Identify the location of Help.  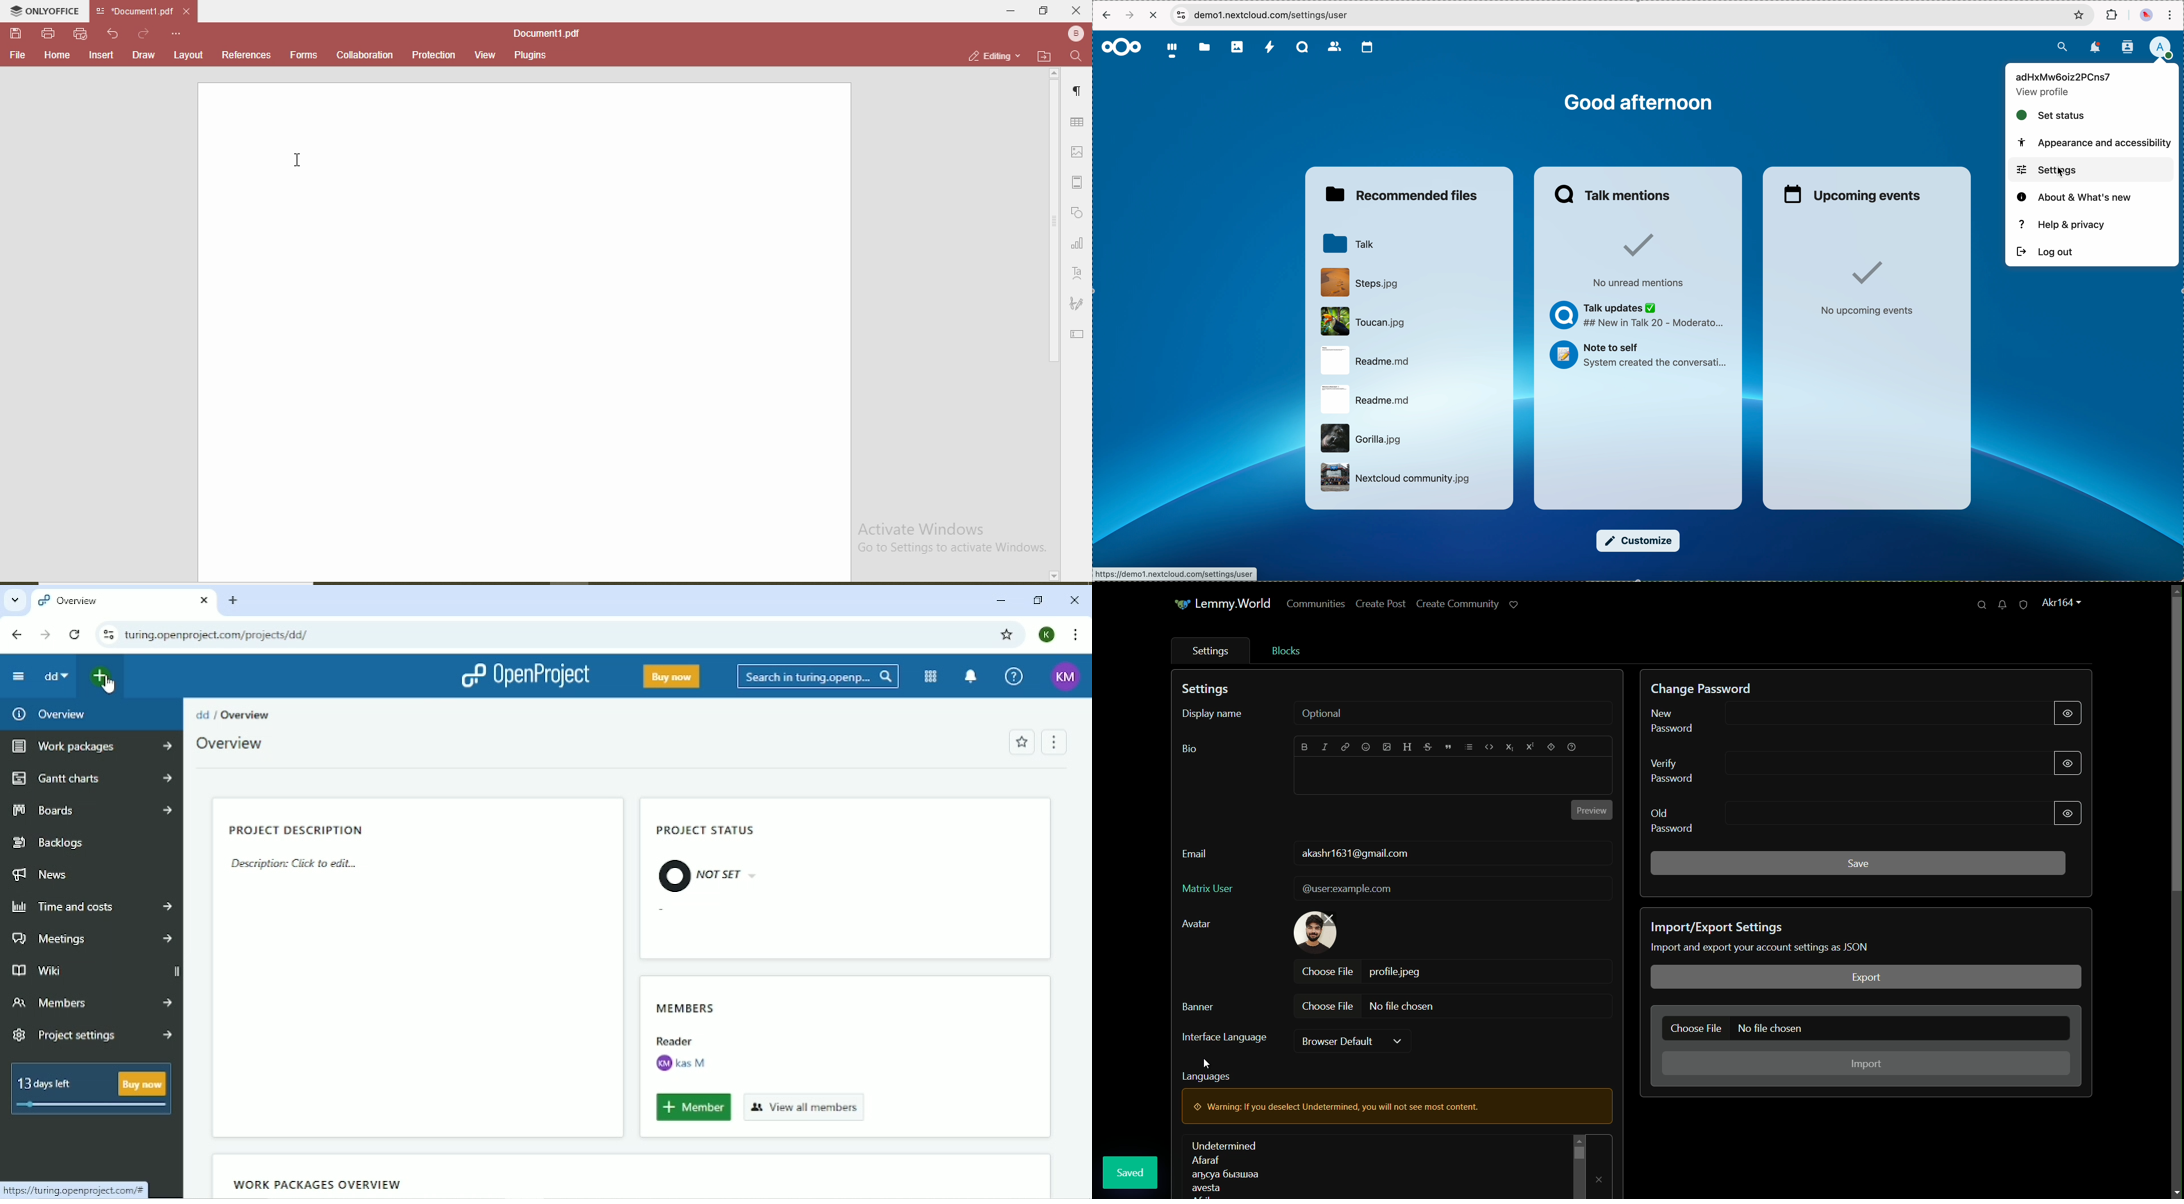
(1014, 676).